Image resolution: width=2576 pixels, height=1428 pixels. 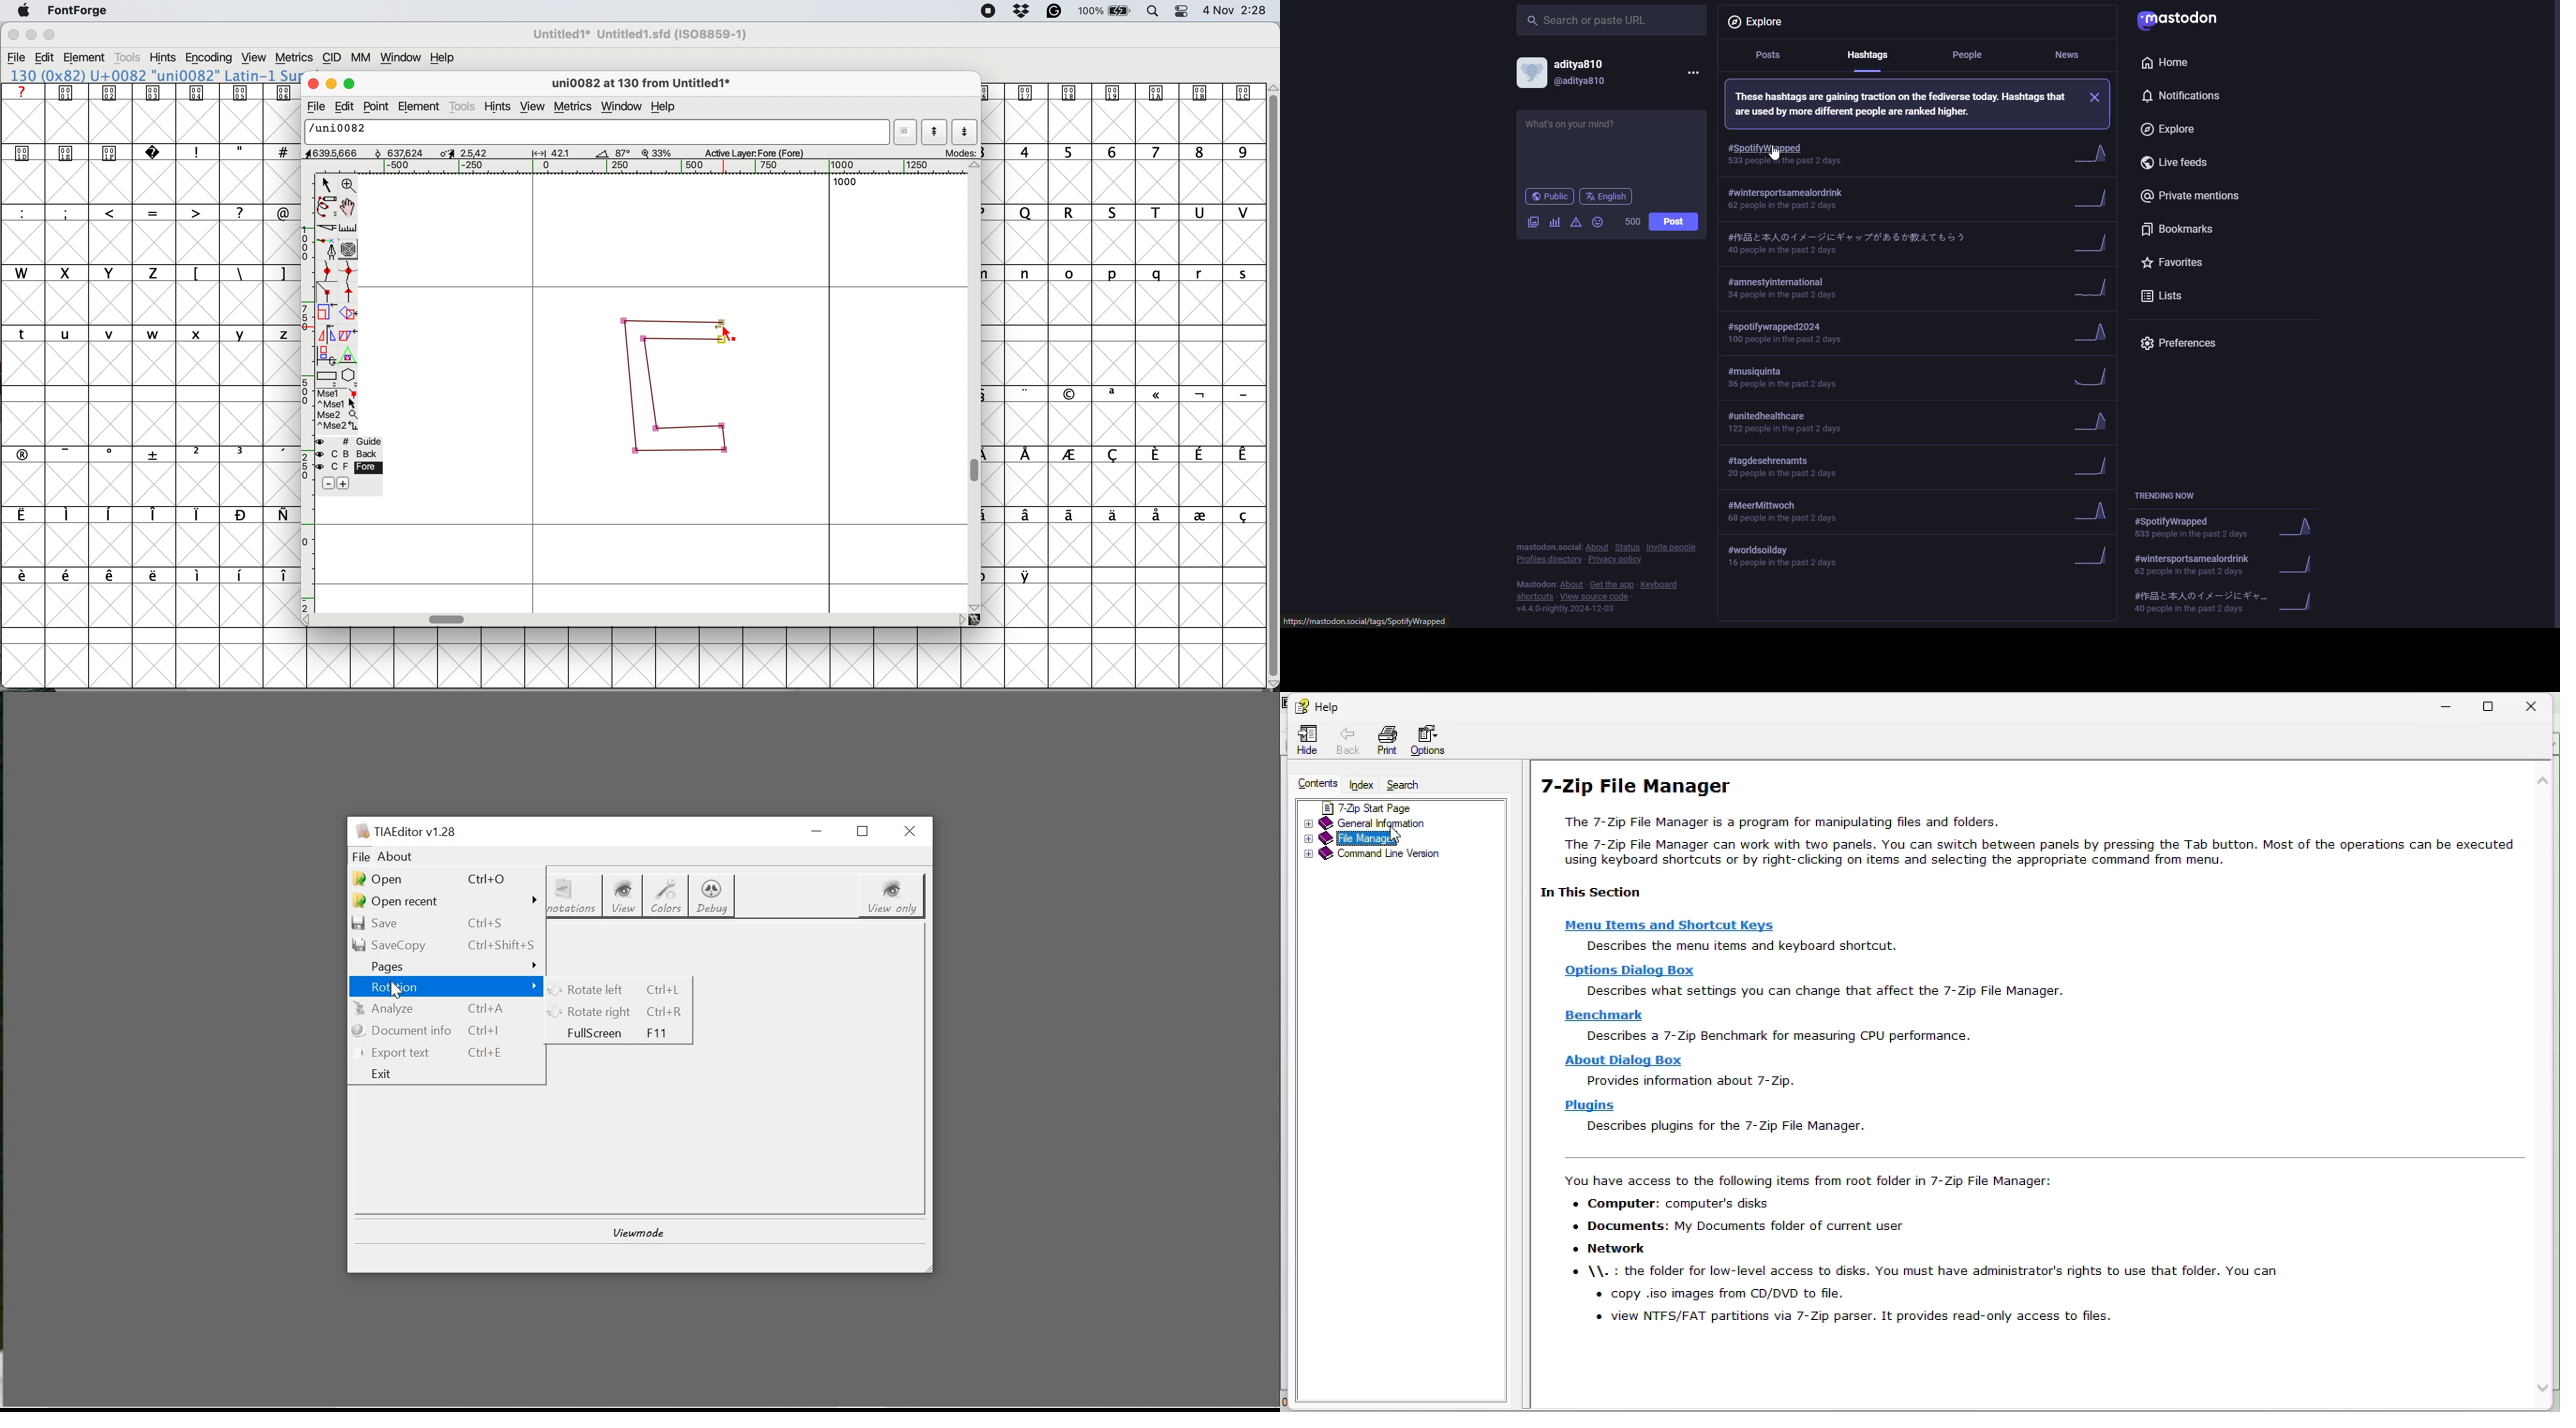 I want to click on scroll button, so click(x=976, y=166).